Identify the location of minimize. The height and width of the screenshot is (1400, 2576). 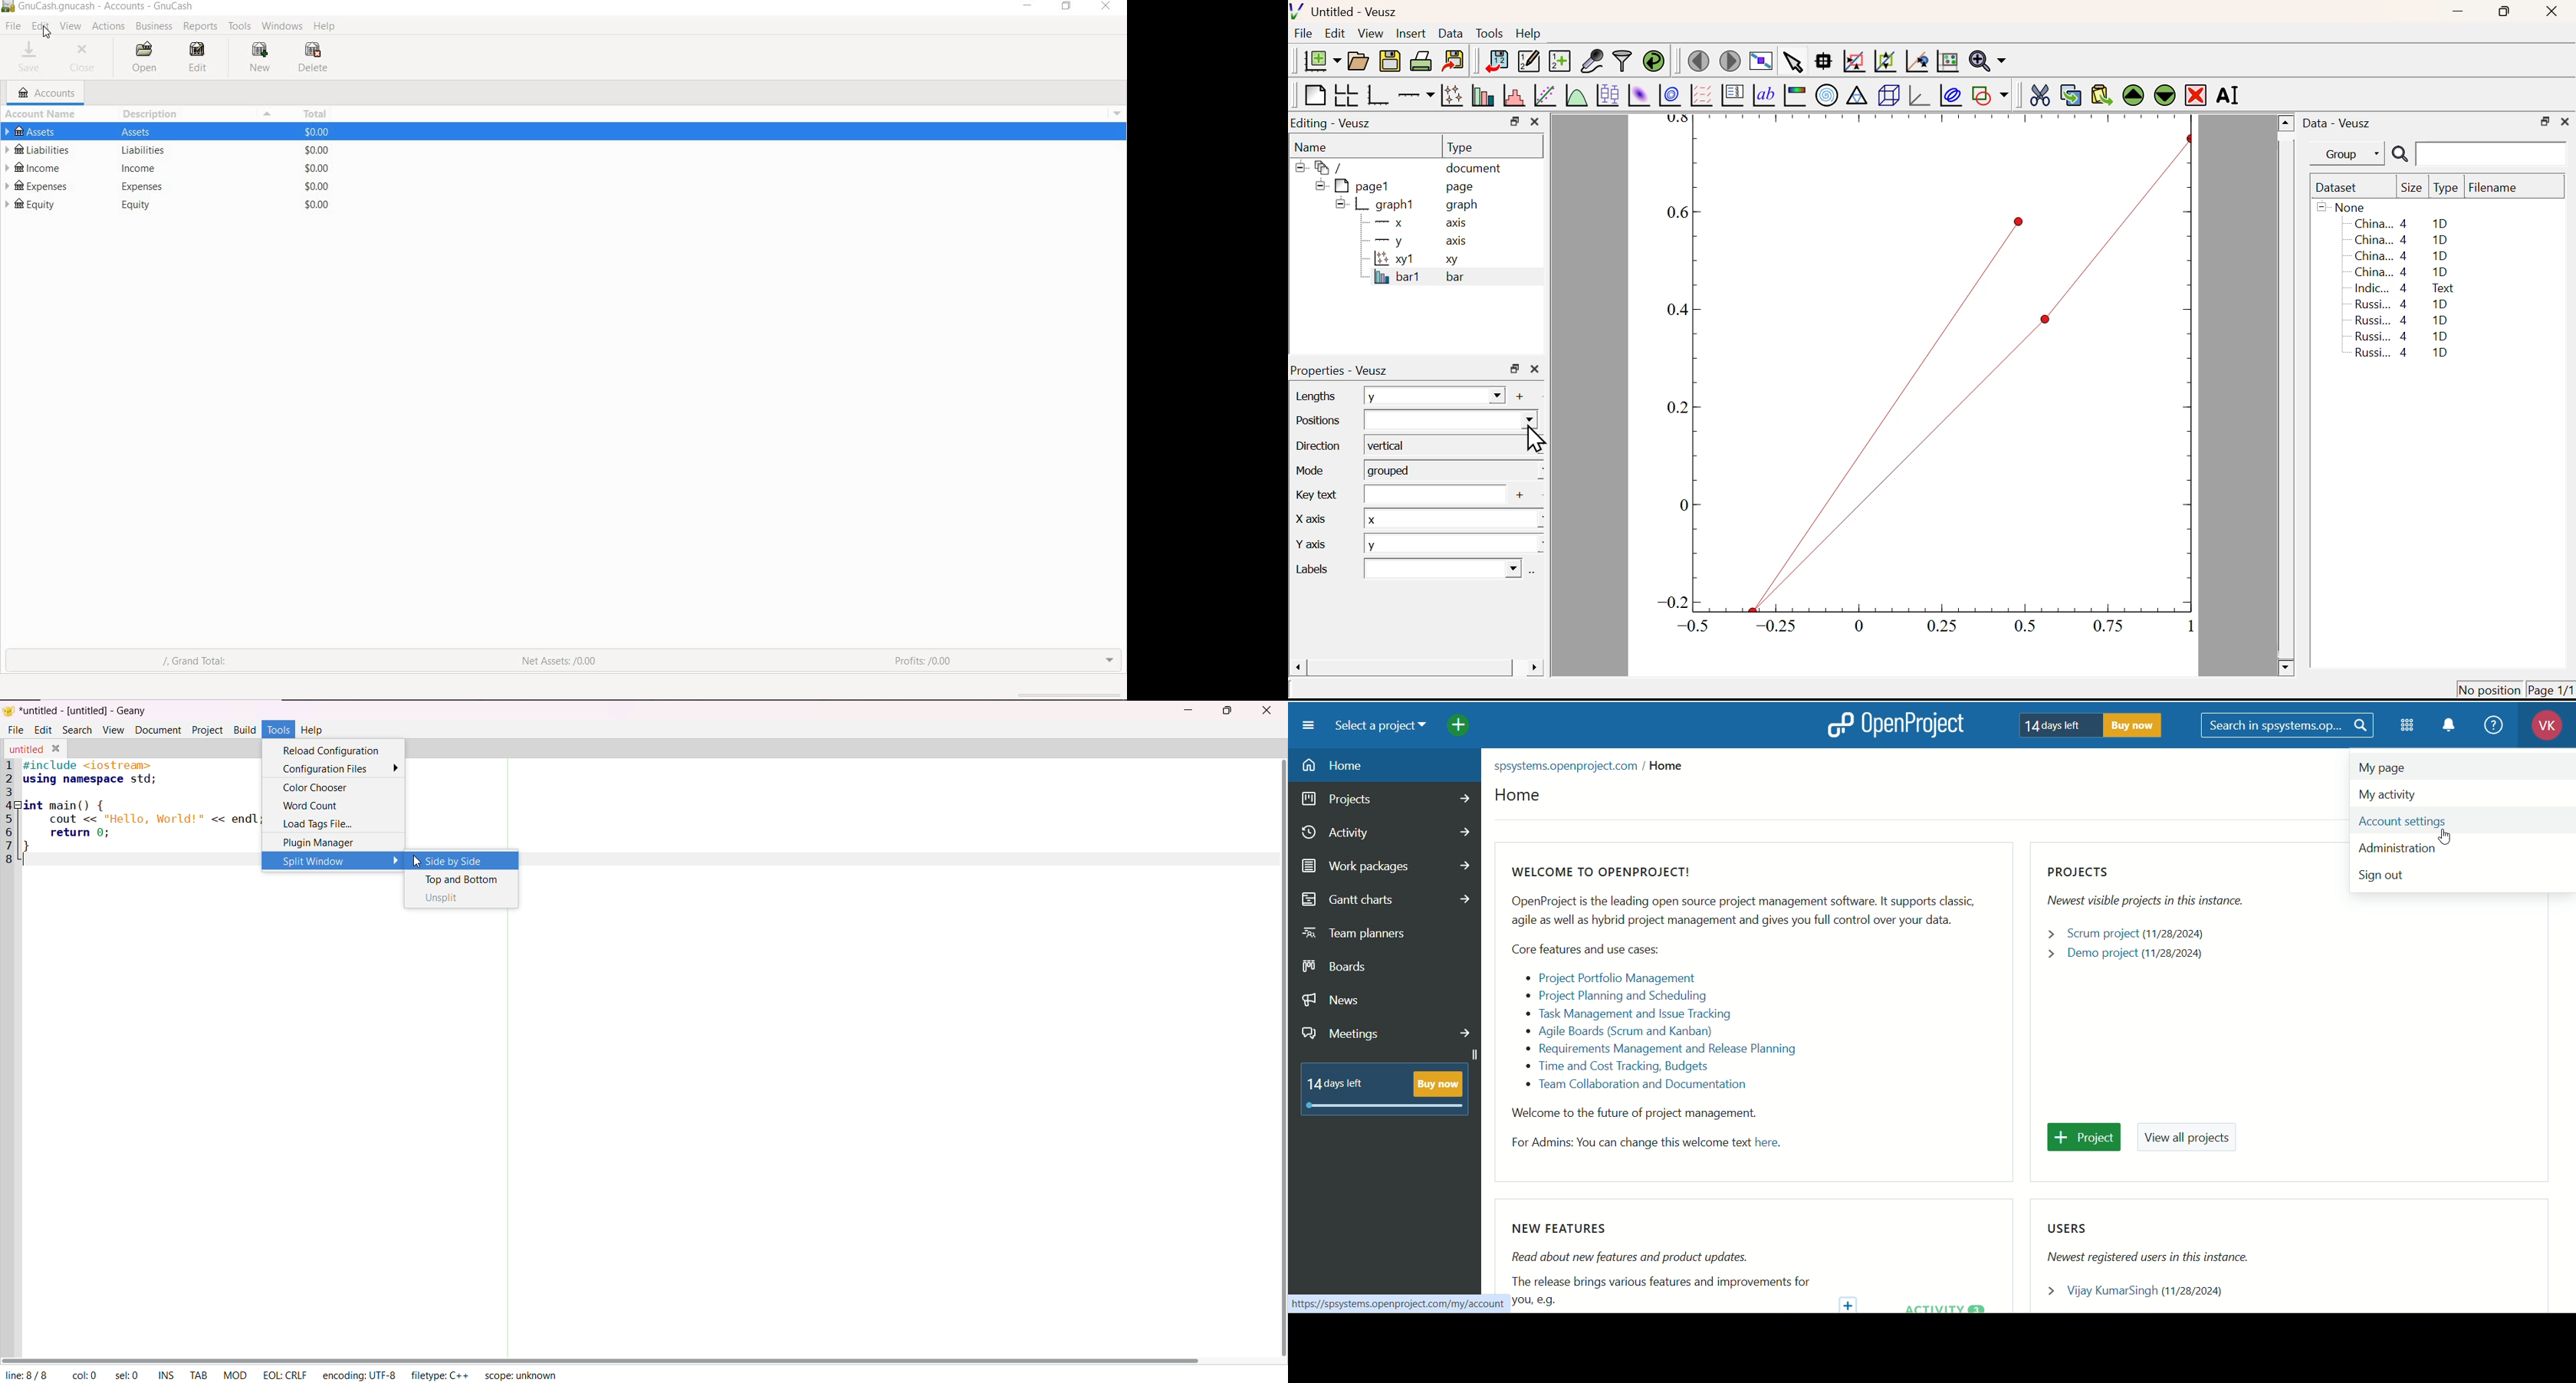
(1026, 7).